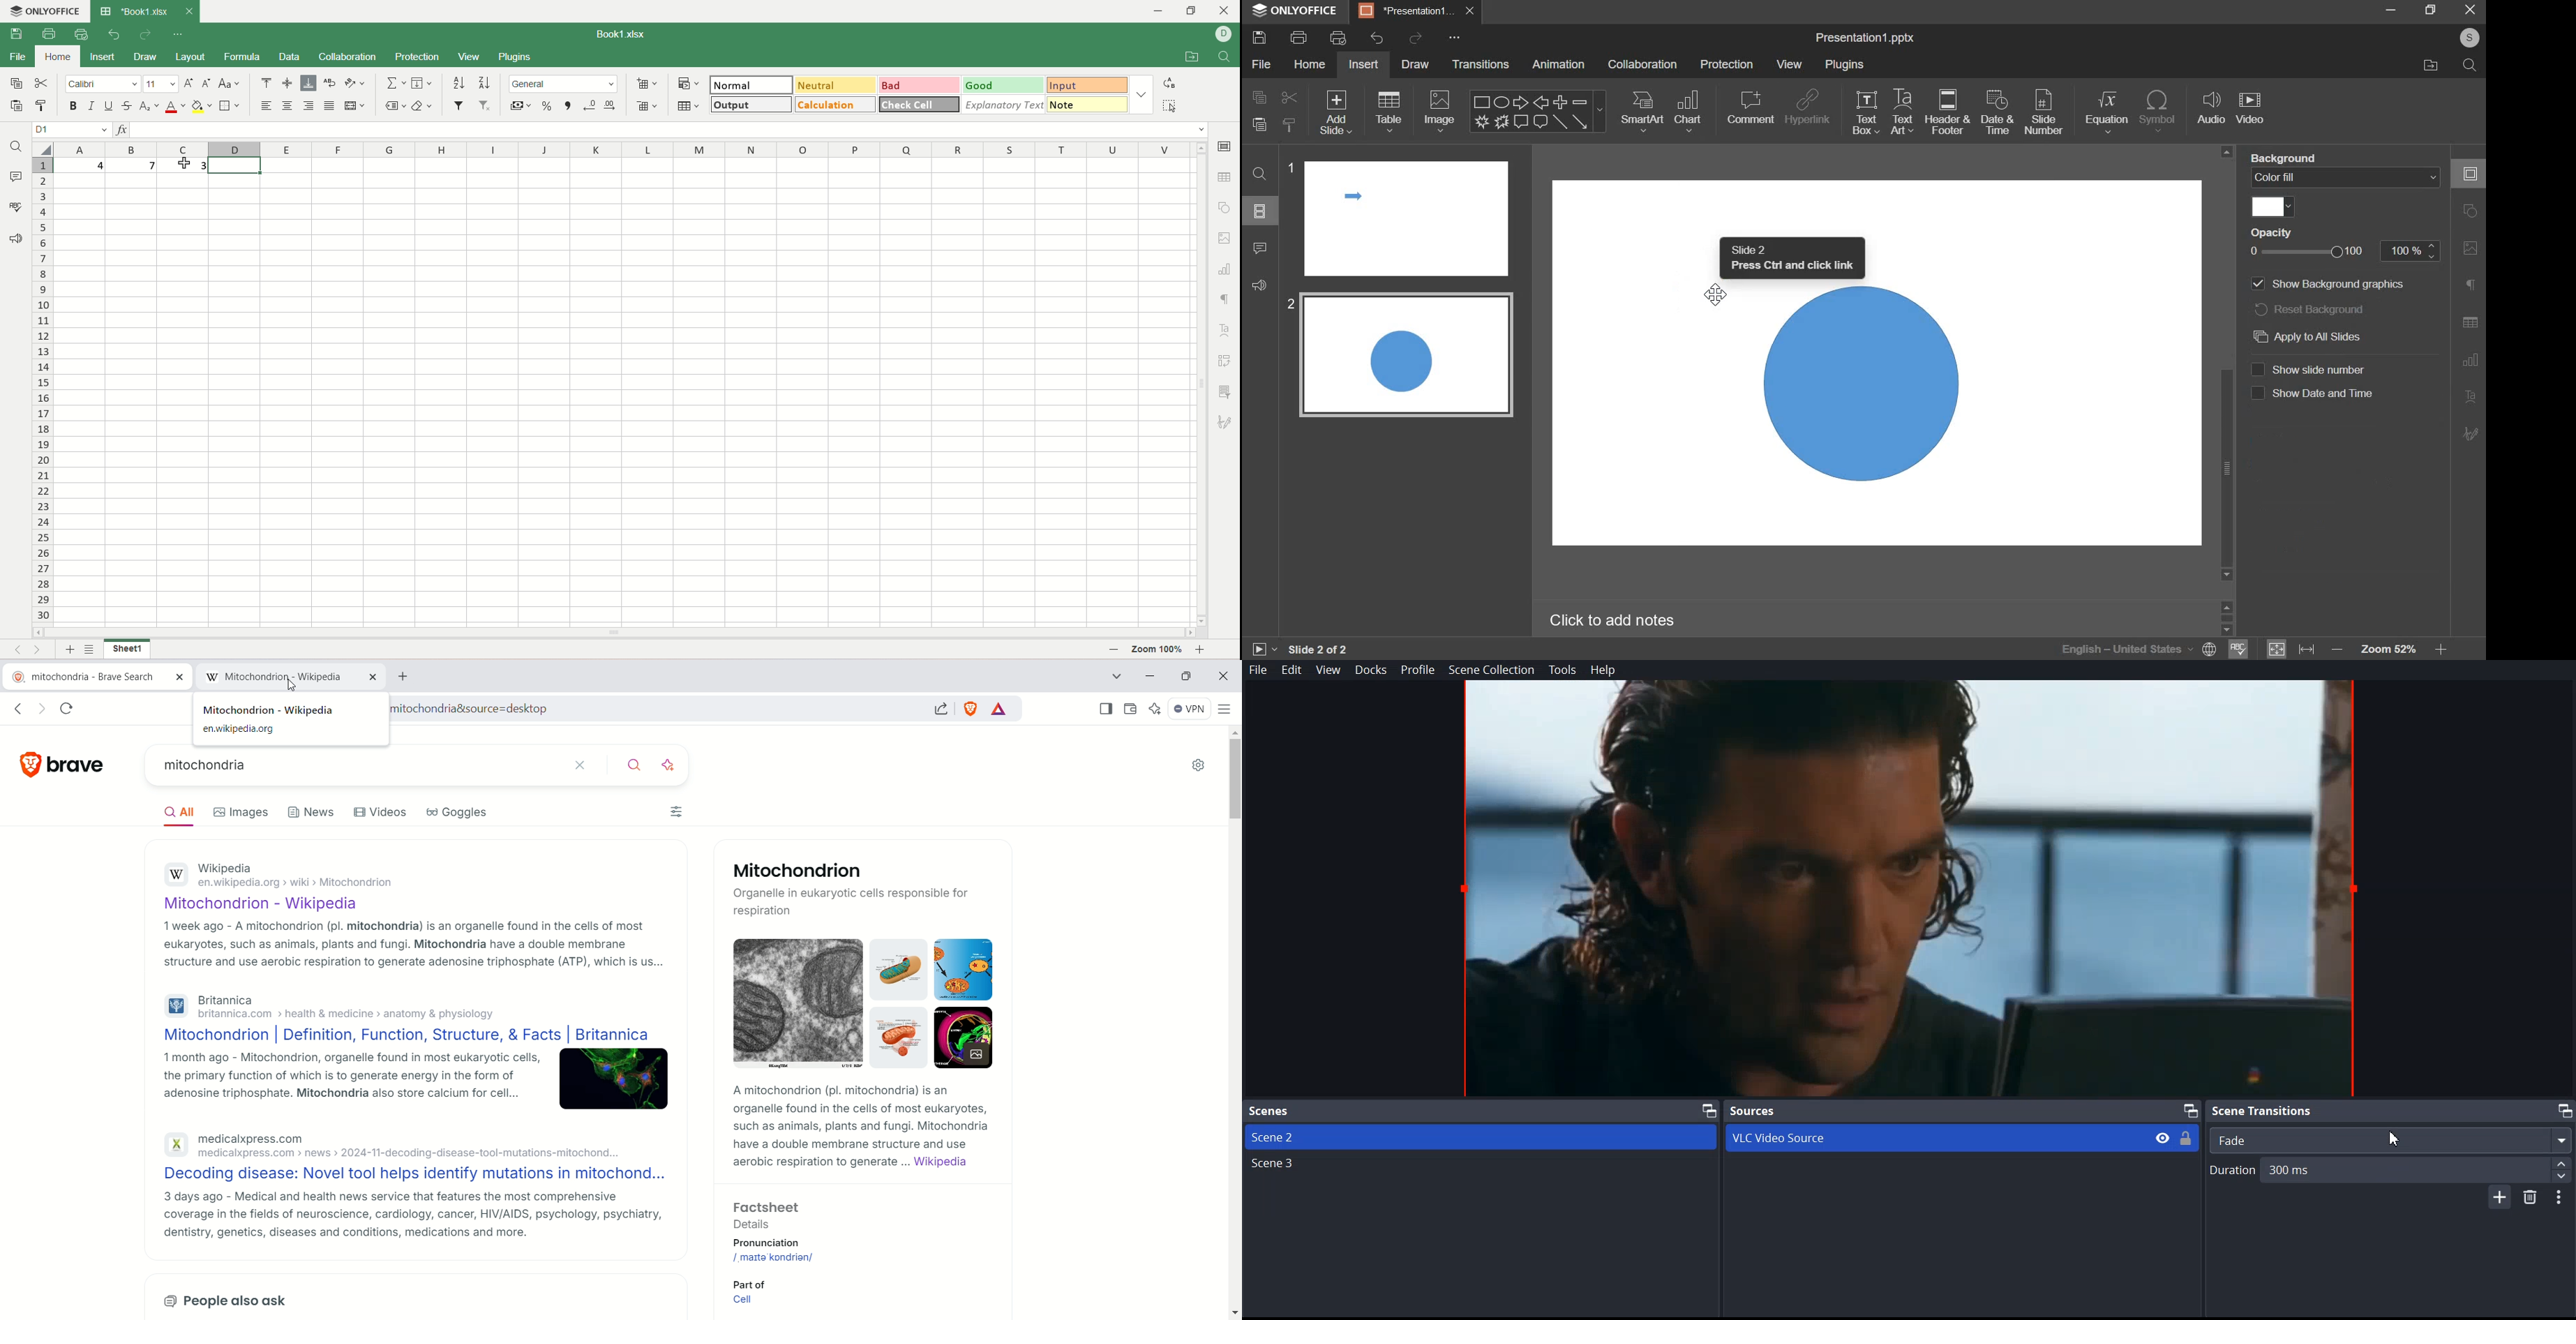 The height and width of the screenshot is (1344, 2576). What do you see at coordinates (2287, 158) in the screenshot?
I see `background` at bounding box center [2287, 158].